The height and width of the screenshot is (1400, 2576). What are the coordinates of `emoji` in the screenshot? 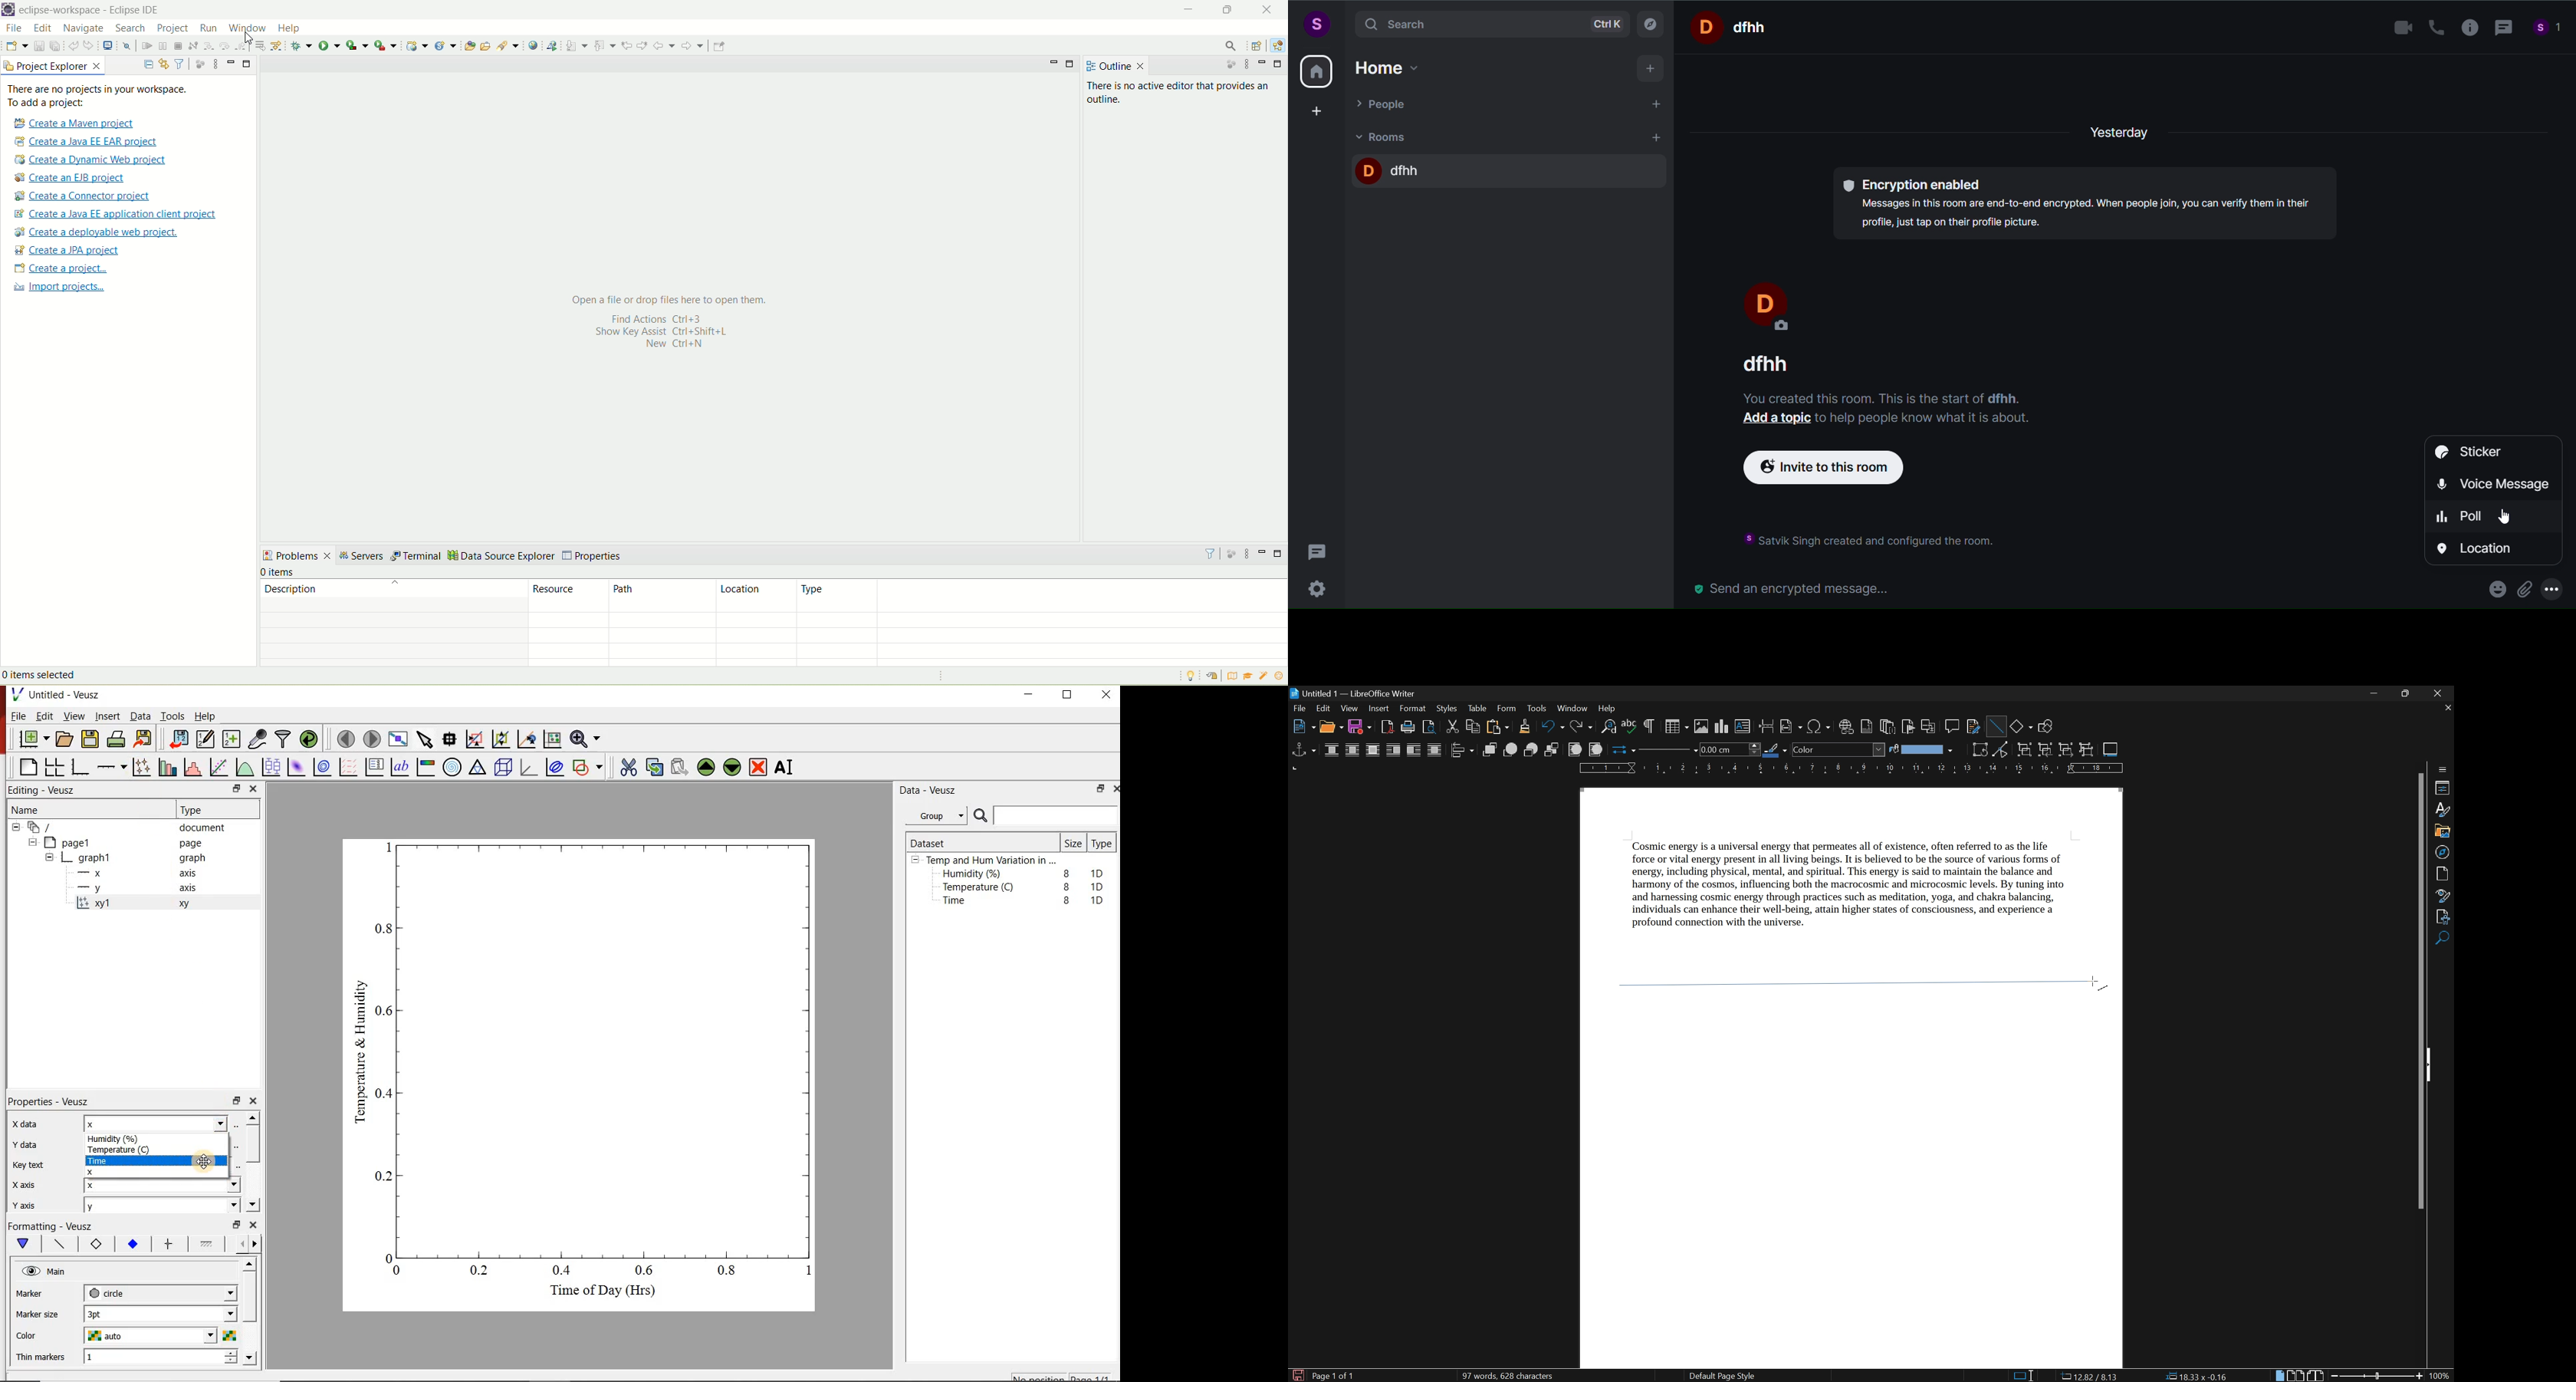 It's located at (2493, 589).